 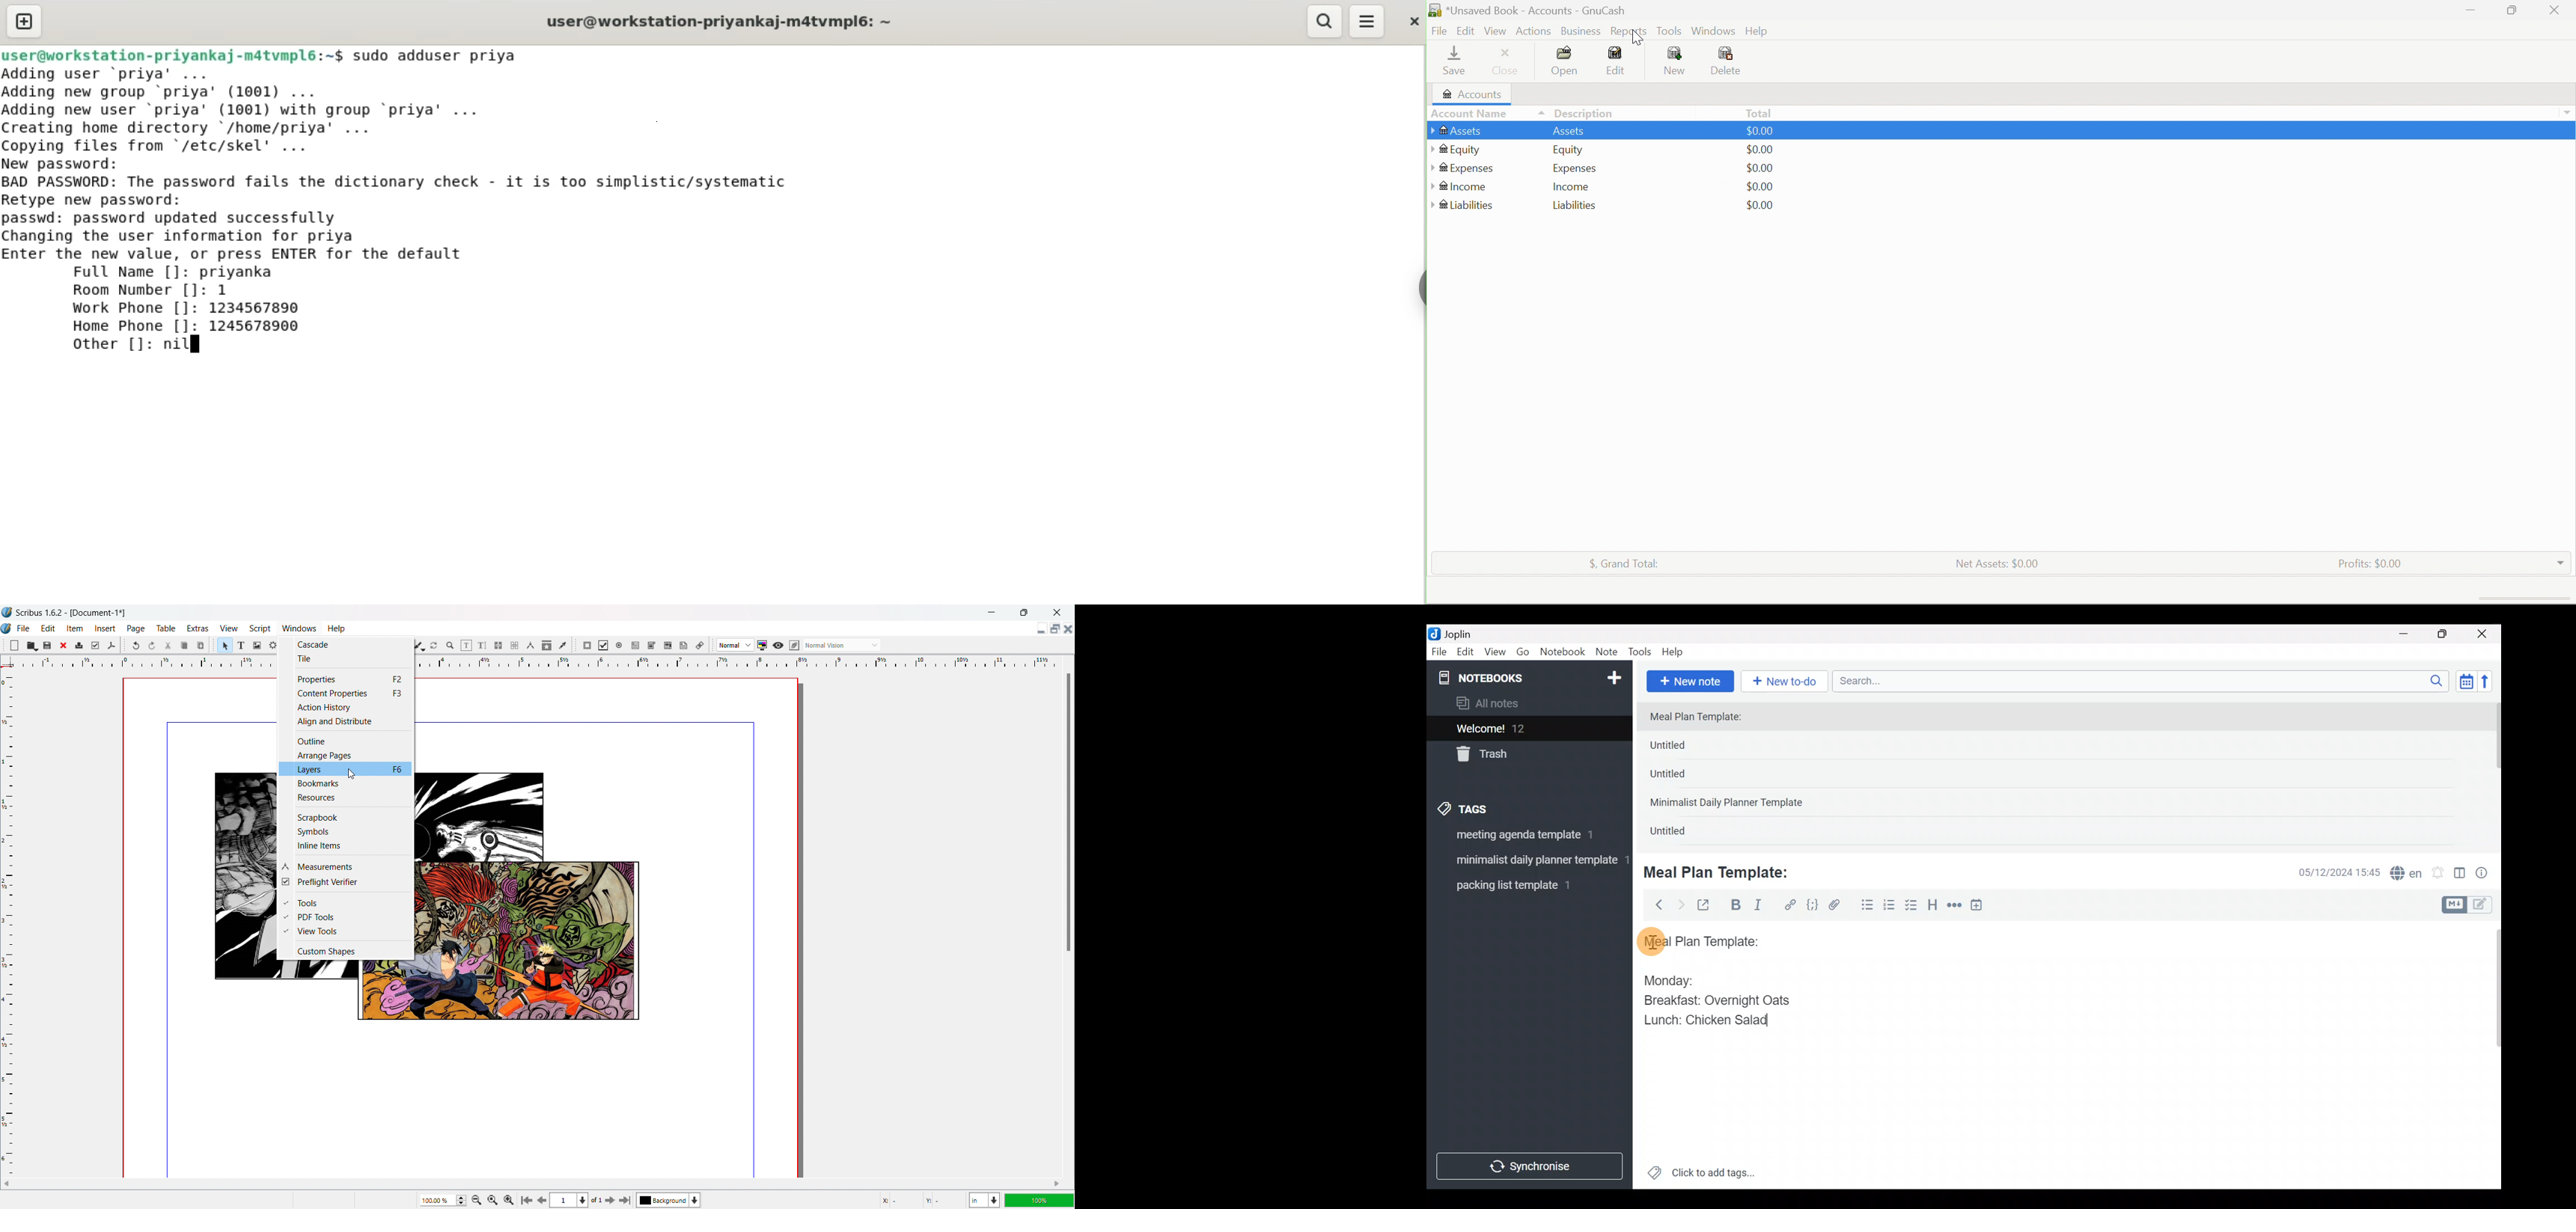 I want to click on measurements, so click(x=531, y=645).